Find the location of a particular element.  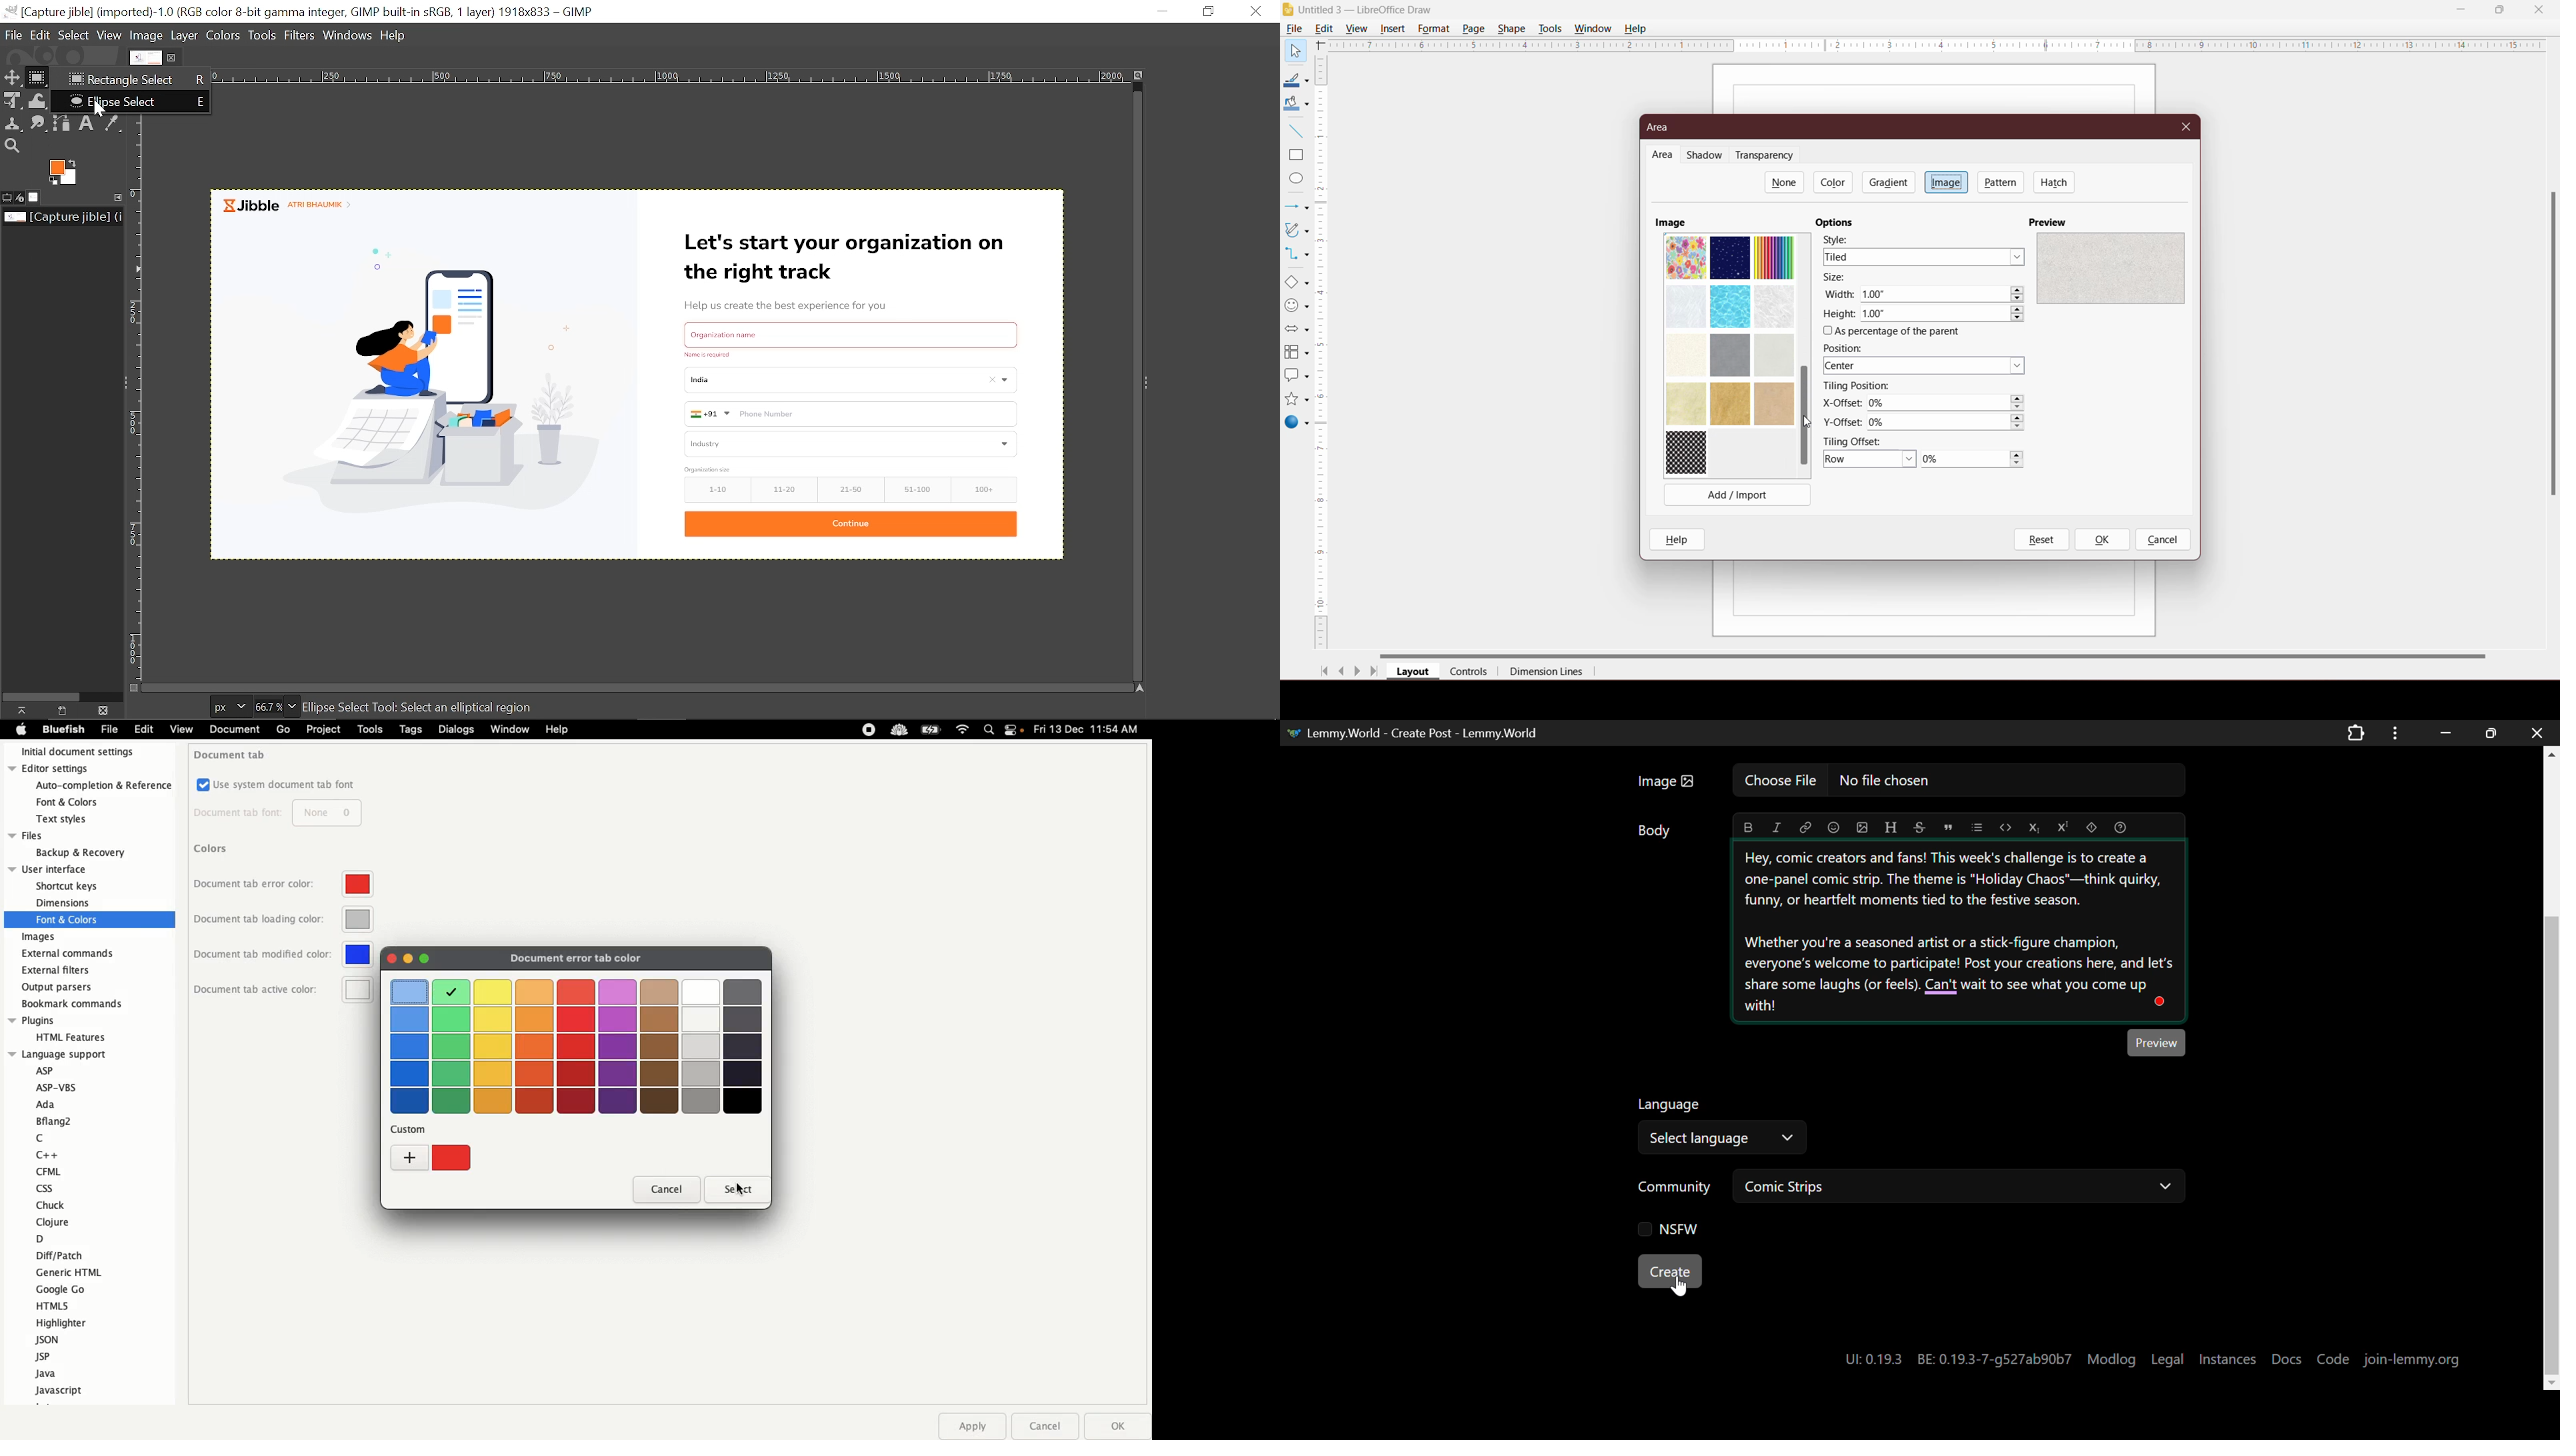

Create a new display for this image is located at coordinates (62, 710).